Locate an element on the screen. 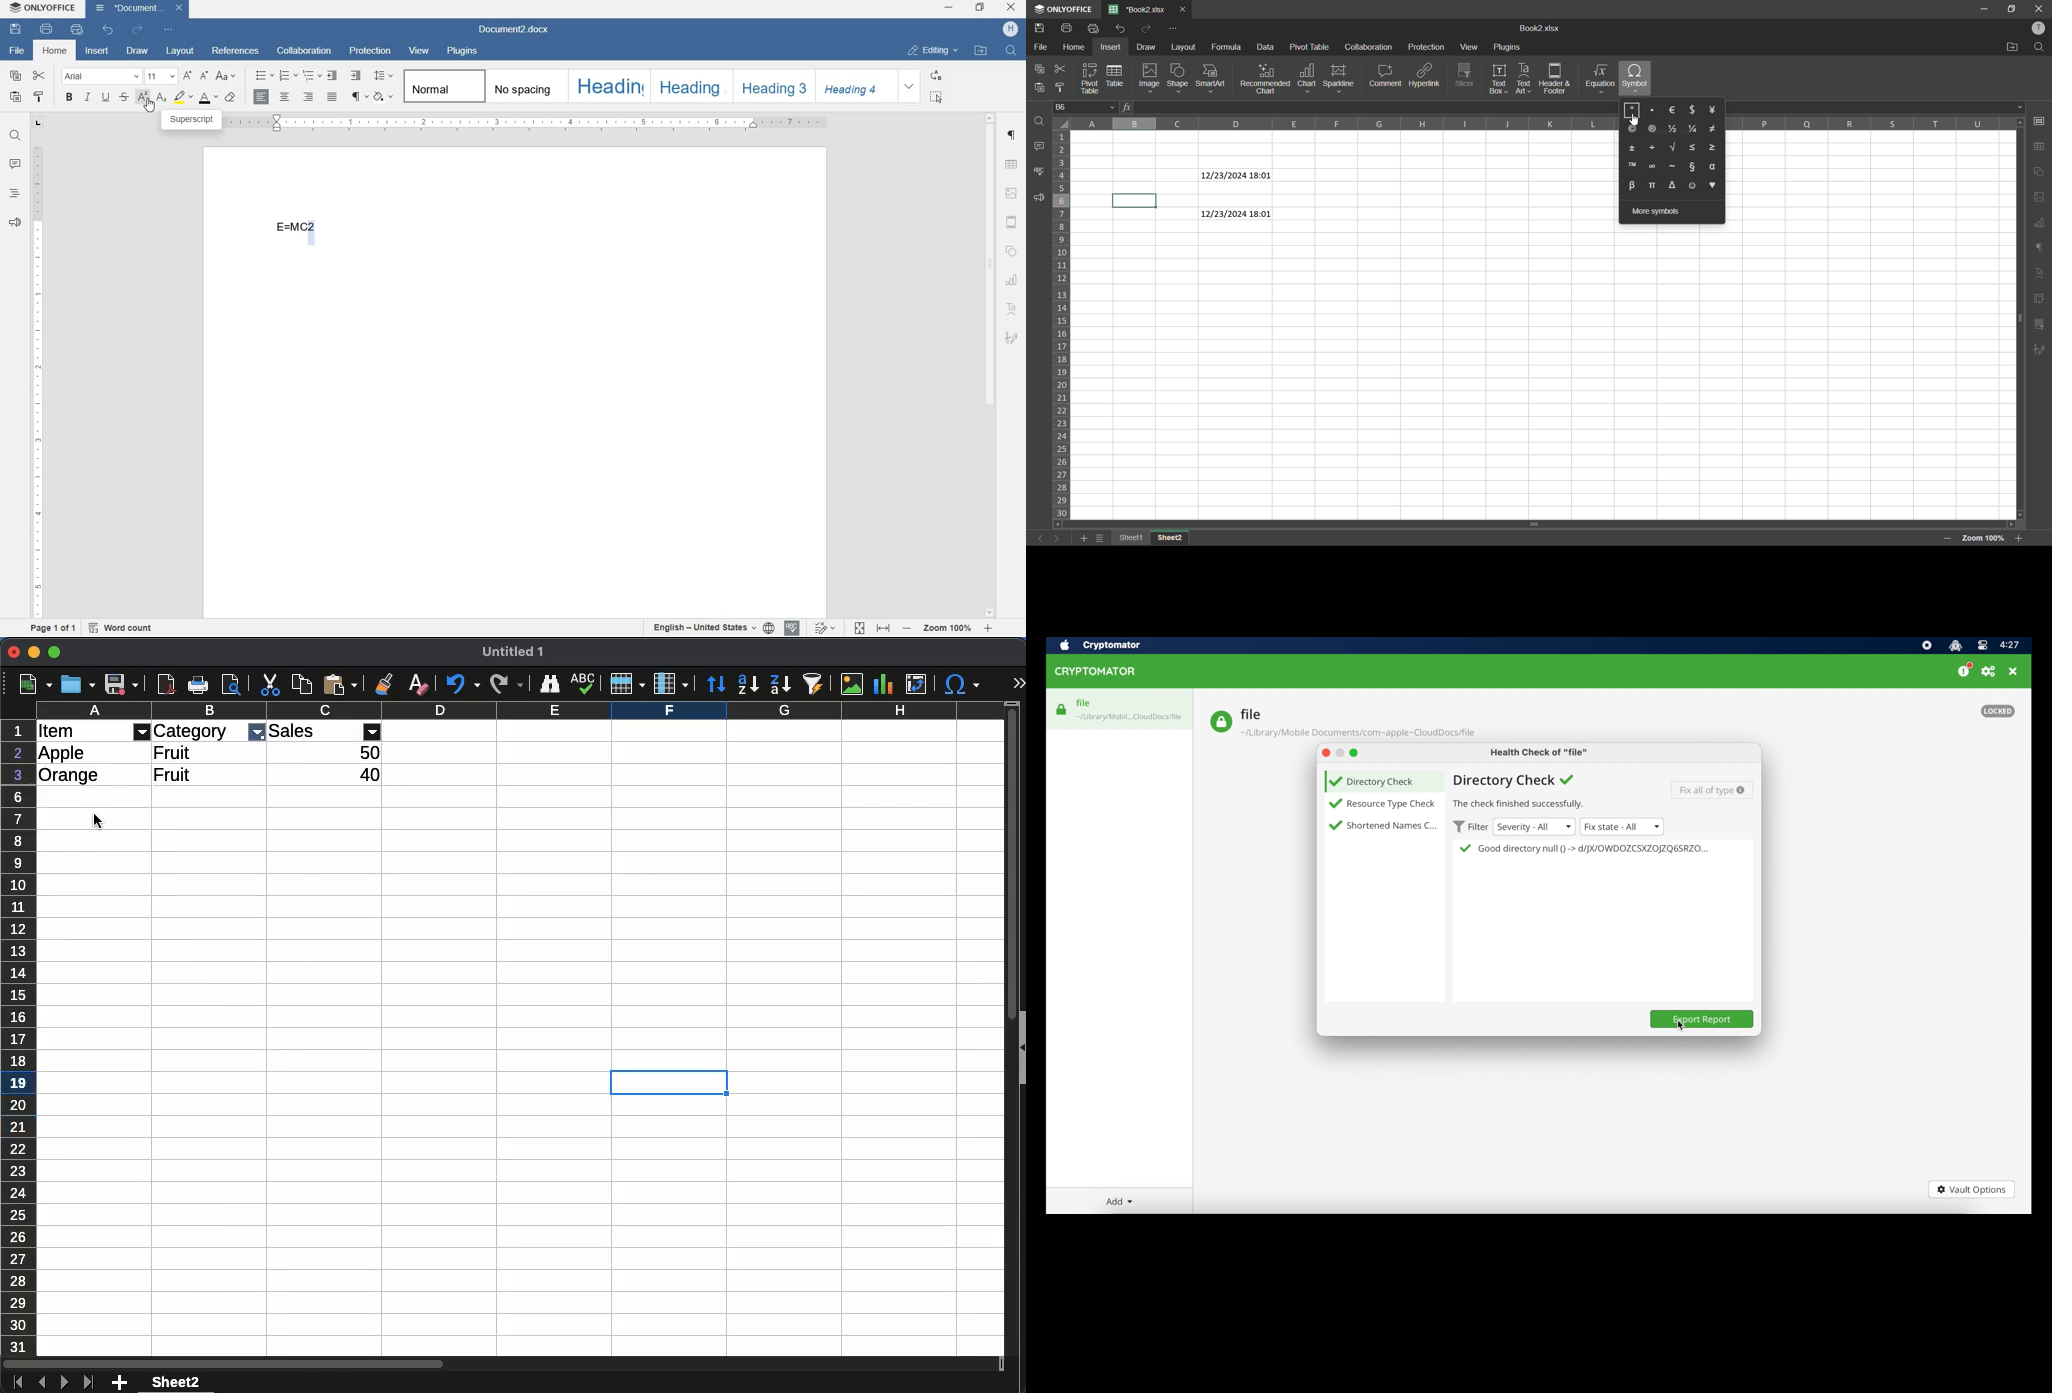 This screenshot has height=1400, width=2072. view is located at coordinates (1470, 47).